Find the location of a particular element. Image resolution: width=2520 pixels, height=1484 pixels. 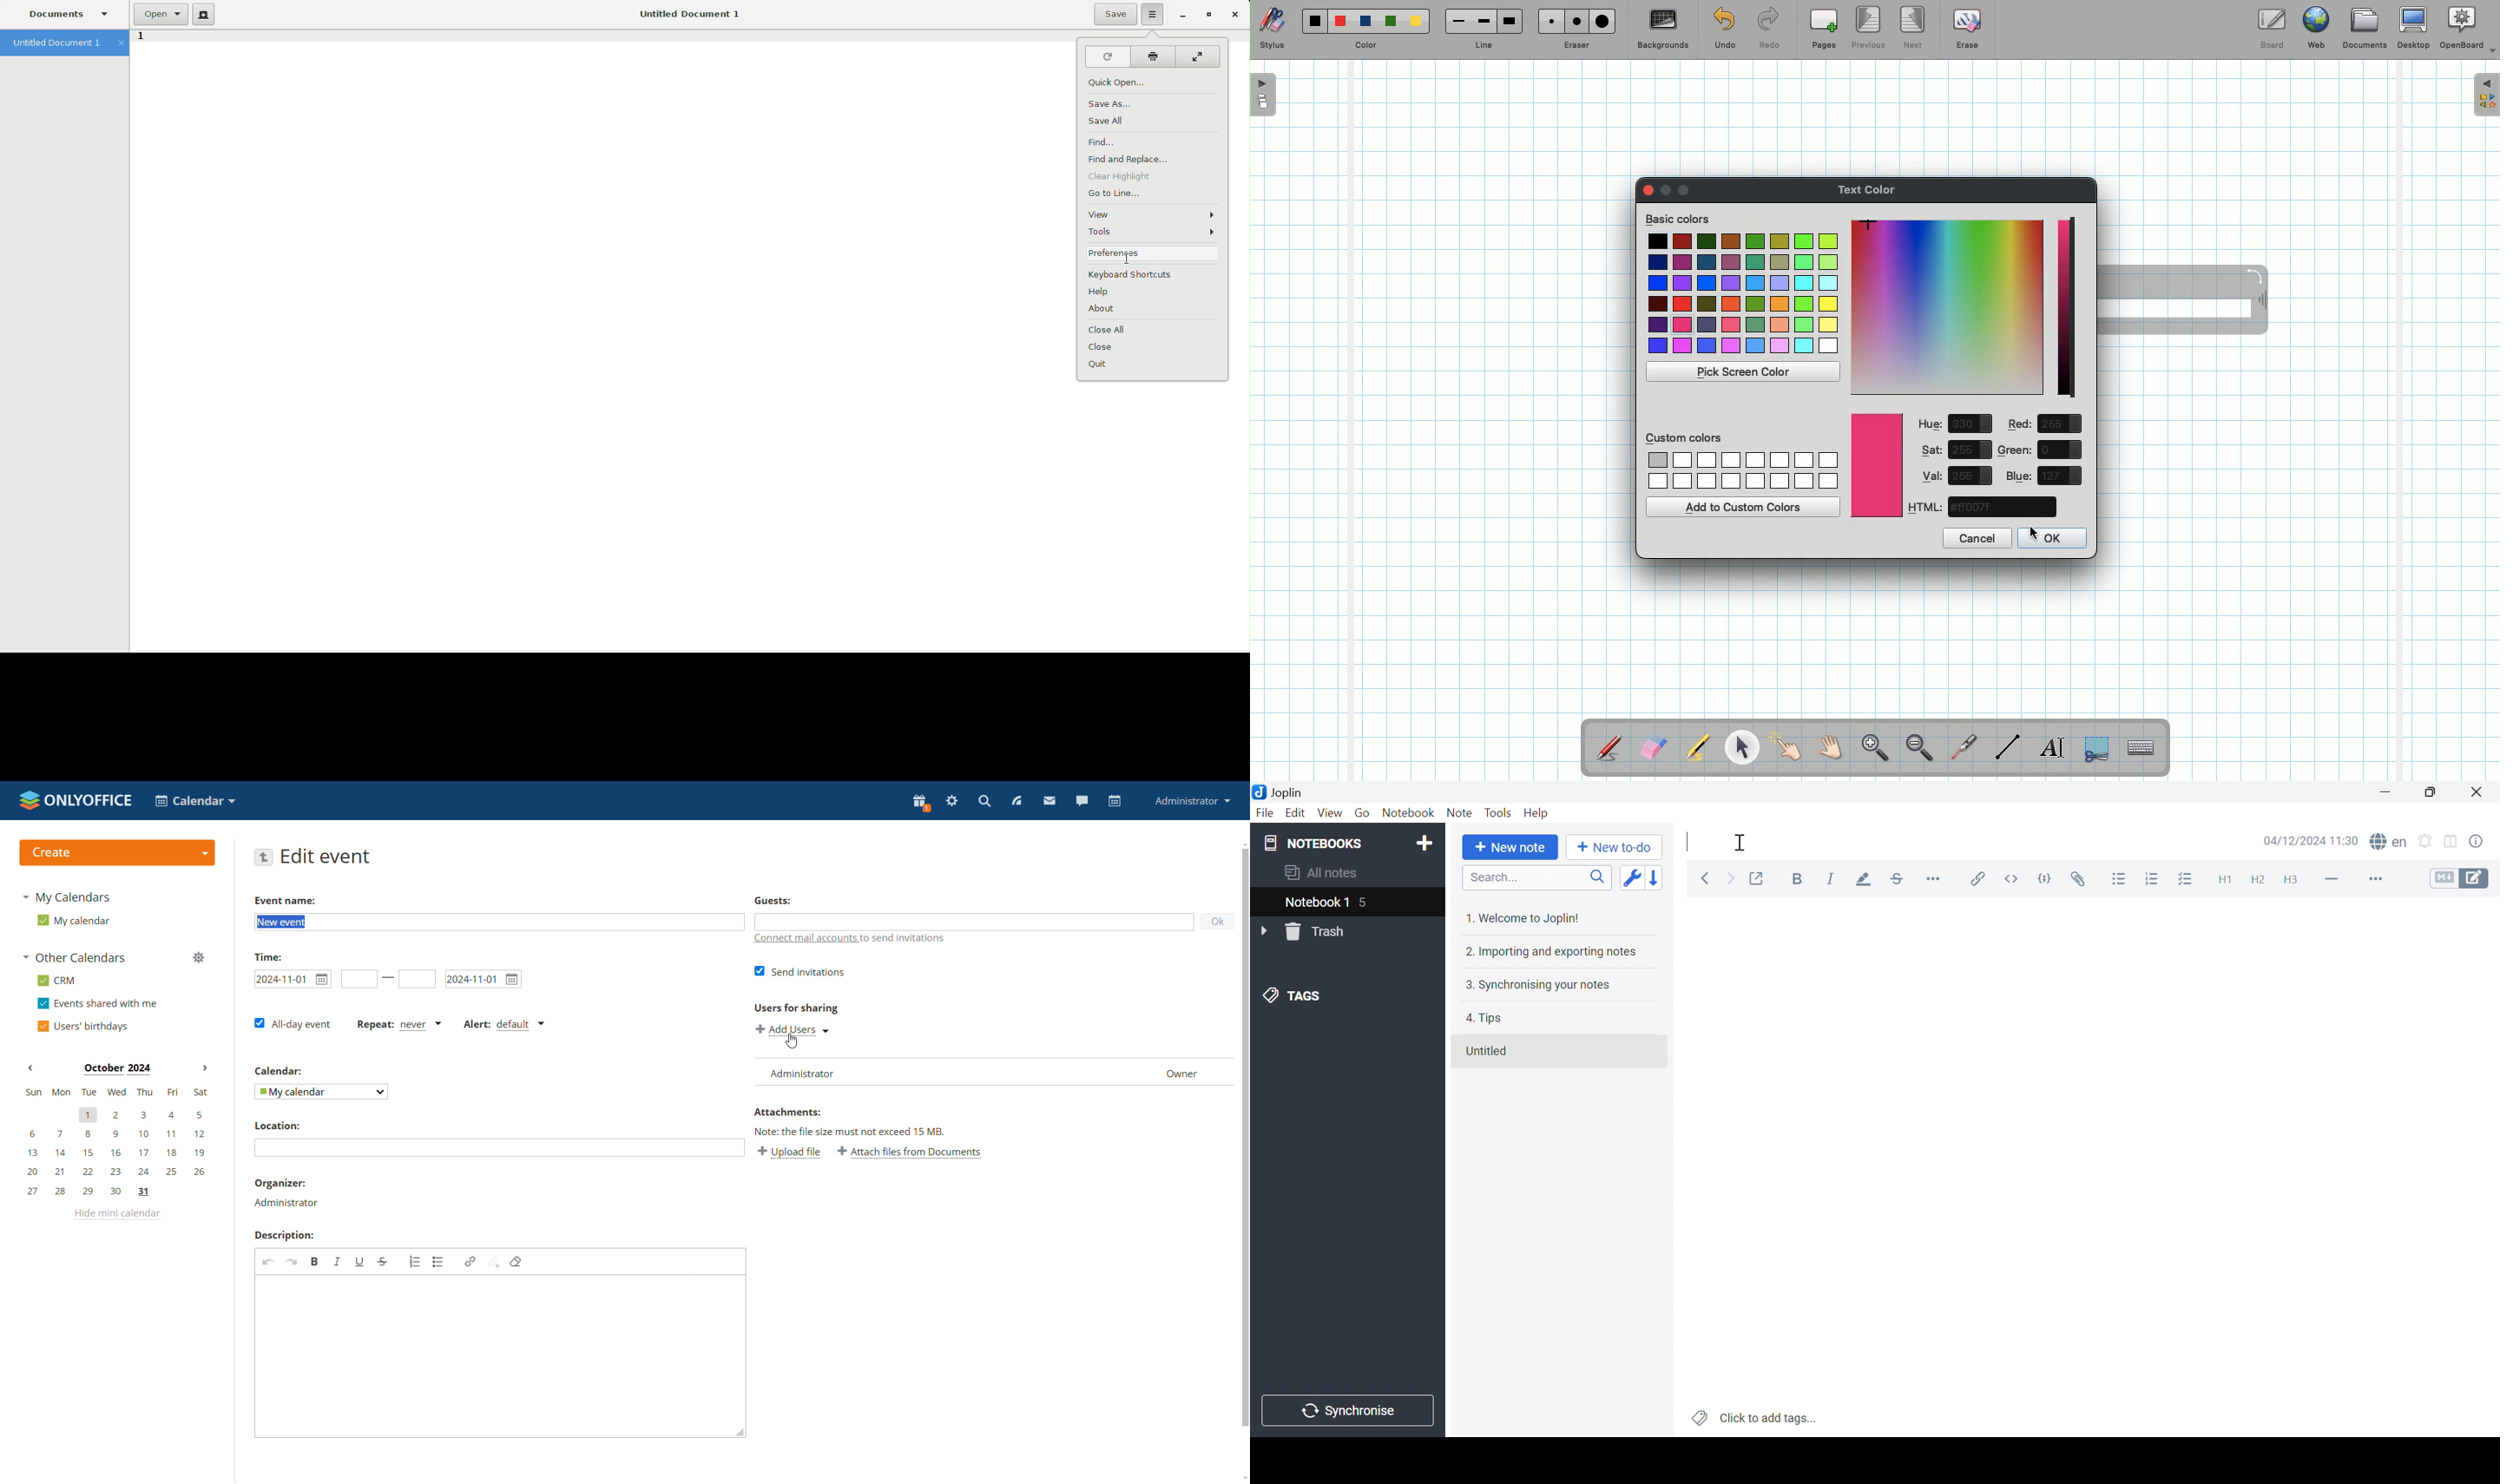

Bulleted list is located at coordinates (2120, 881).